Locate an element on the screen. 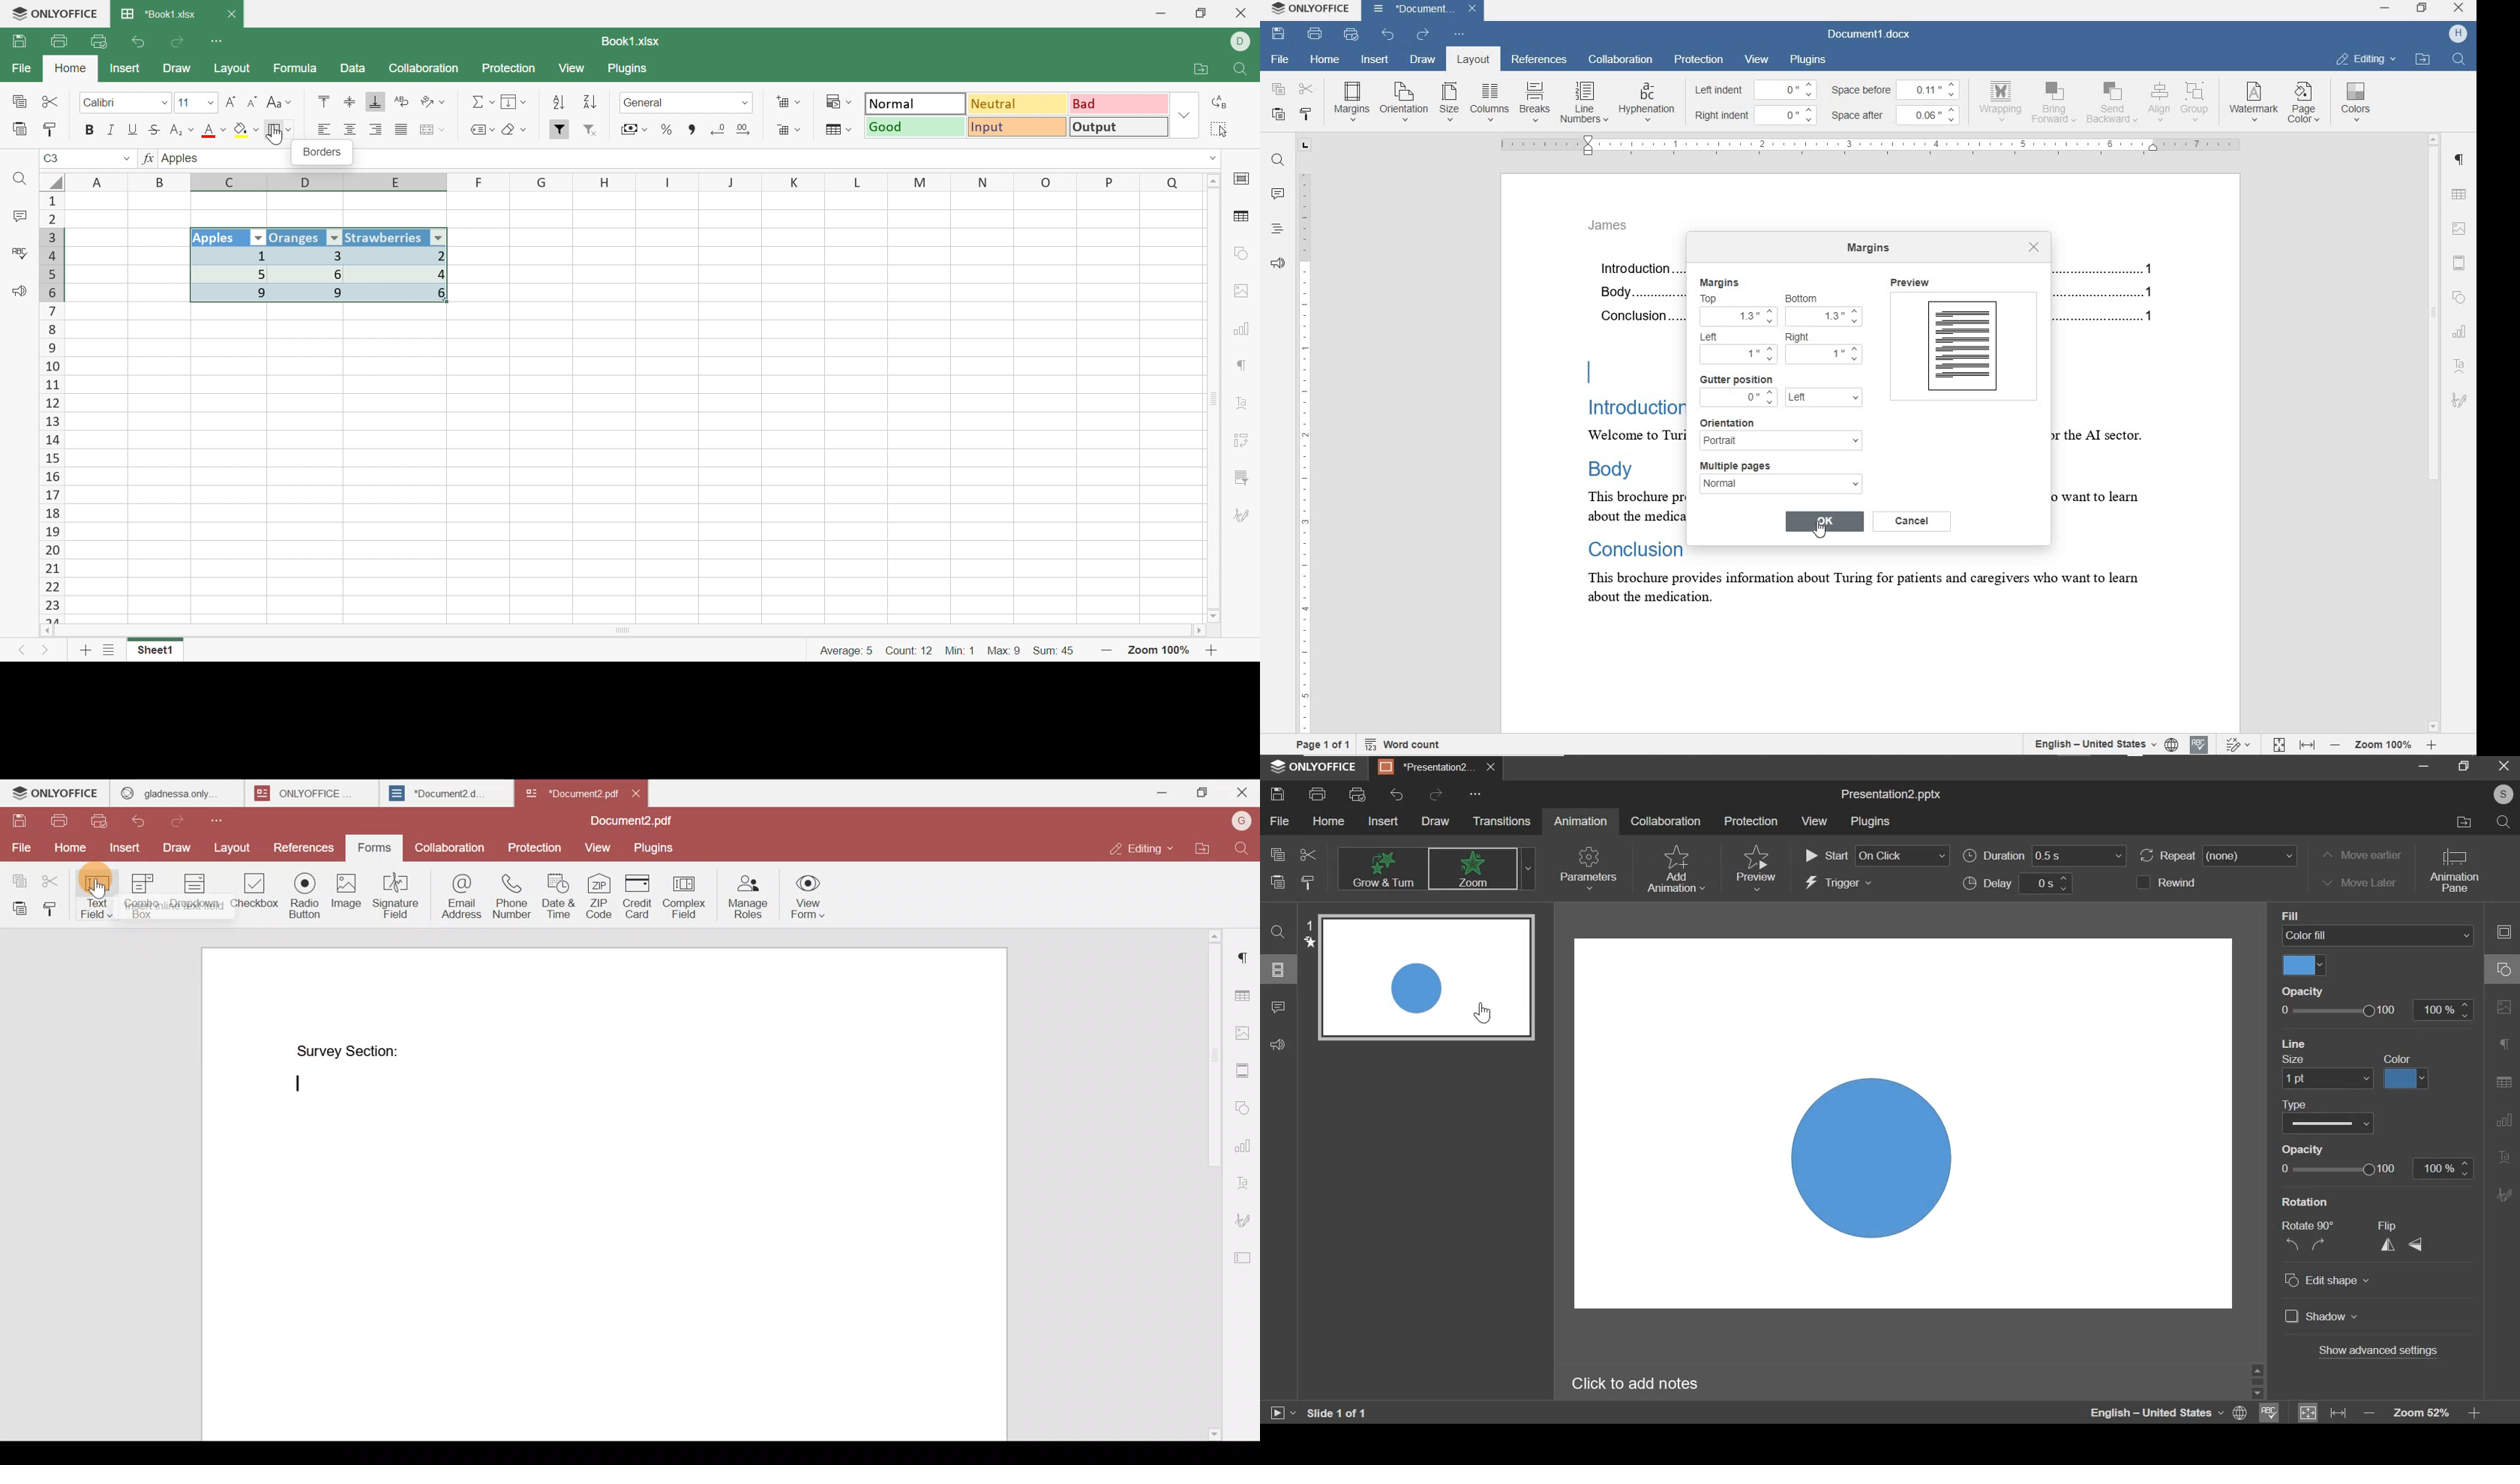 This screenshot has width=2520, height=1484. redo is located at coordinates (1423, 35).